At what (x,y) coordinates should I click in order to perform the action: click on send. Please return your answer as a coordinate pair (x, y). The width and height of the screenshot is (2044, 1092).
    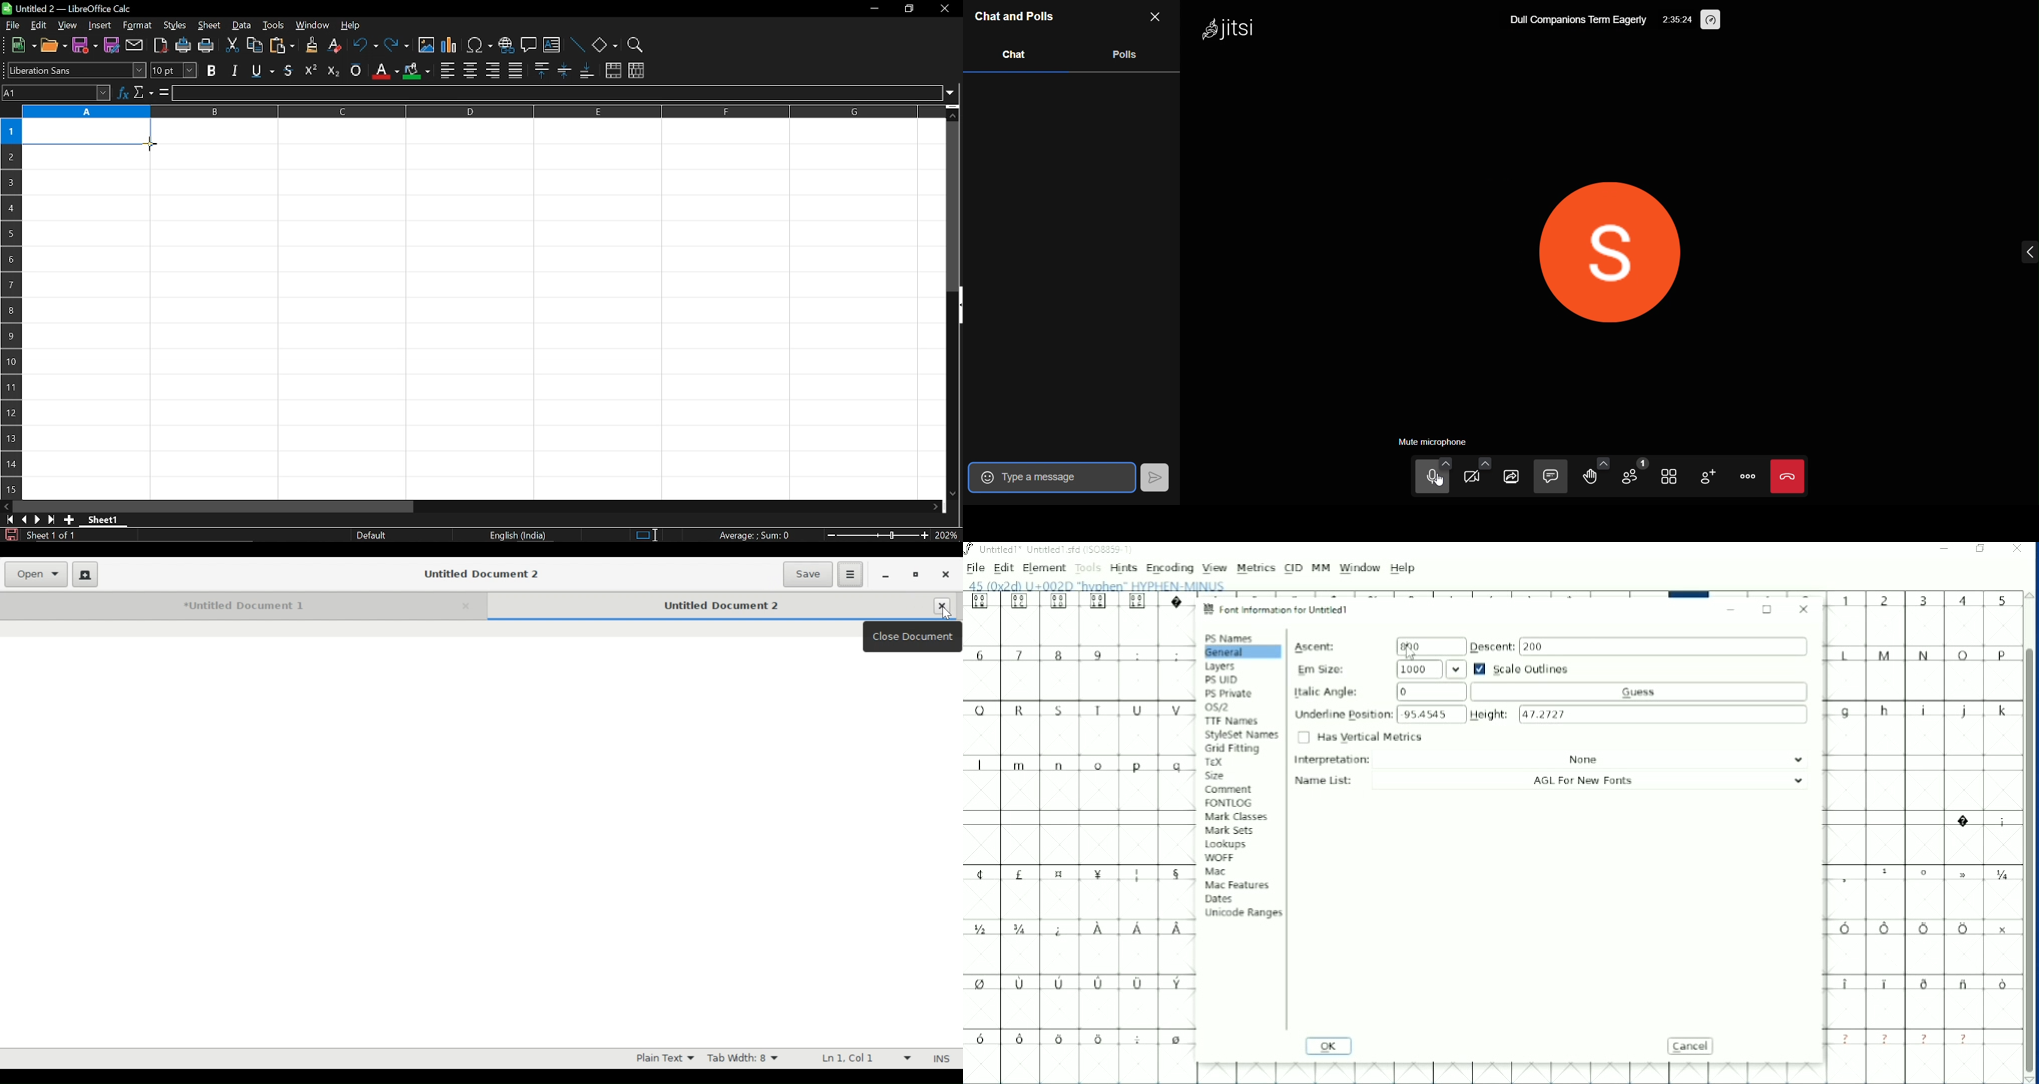
    Looking at the image, I should click on (1155, 478).